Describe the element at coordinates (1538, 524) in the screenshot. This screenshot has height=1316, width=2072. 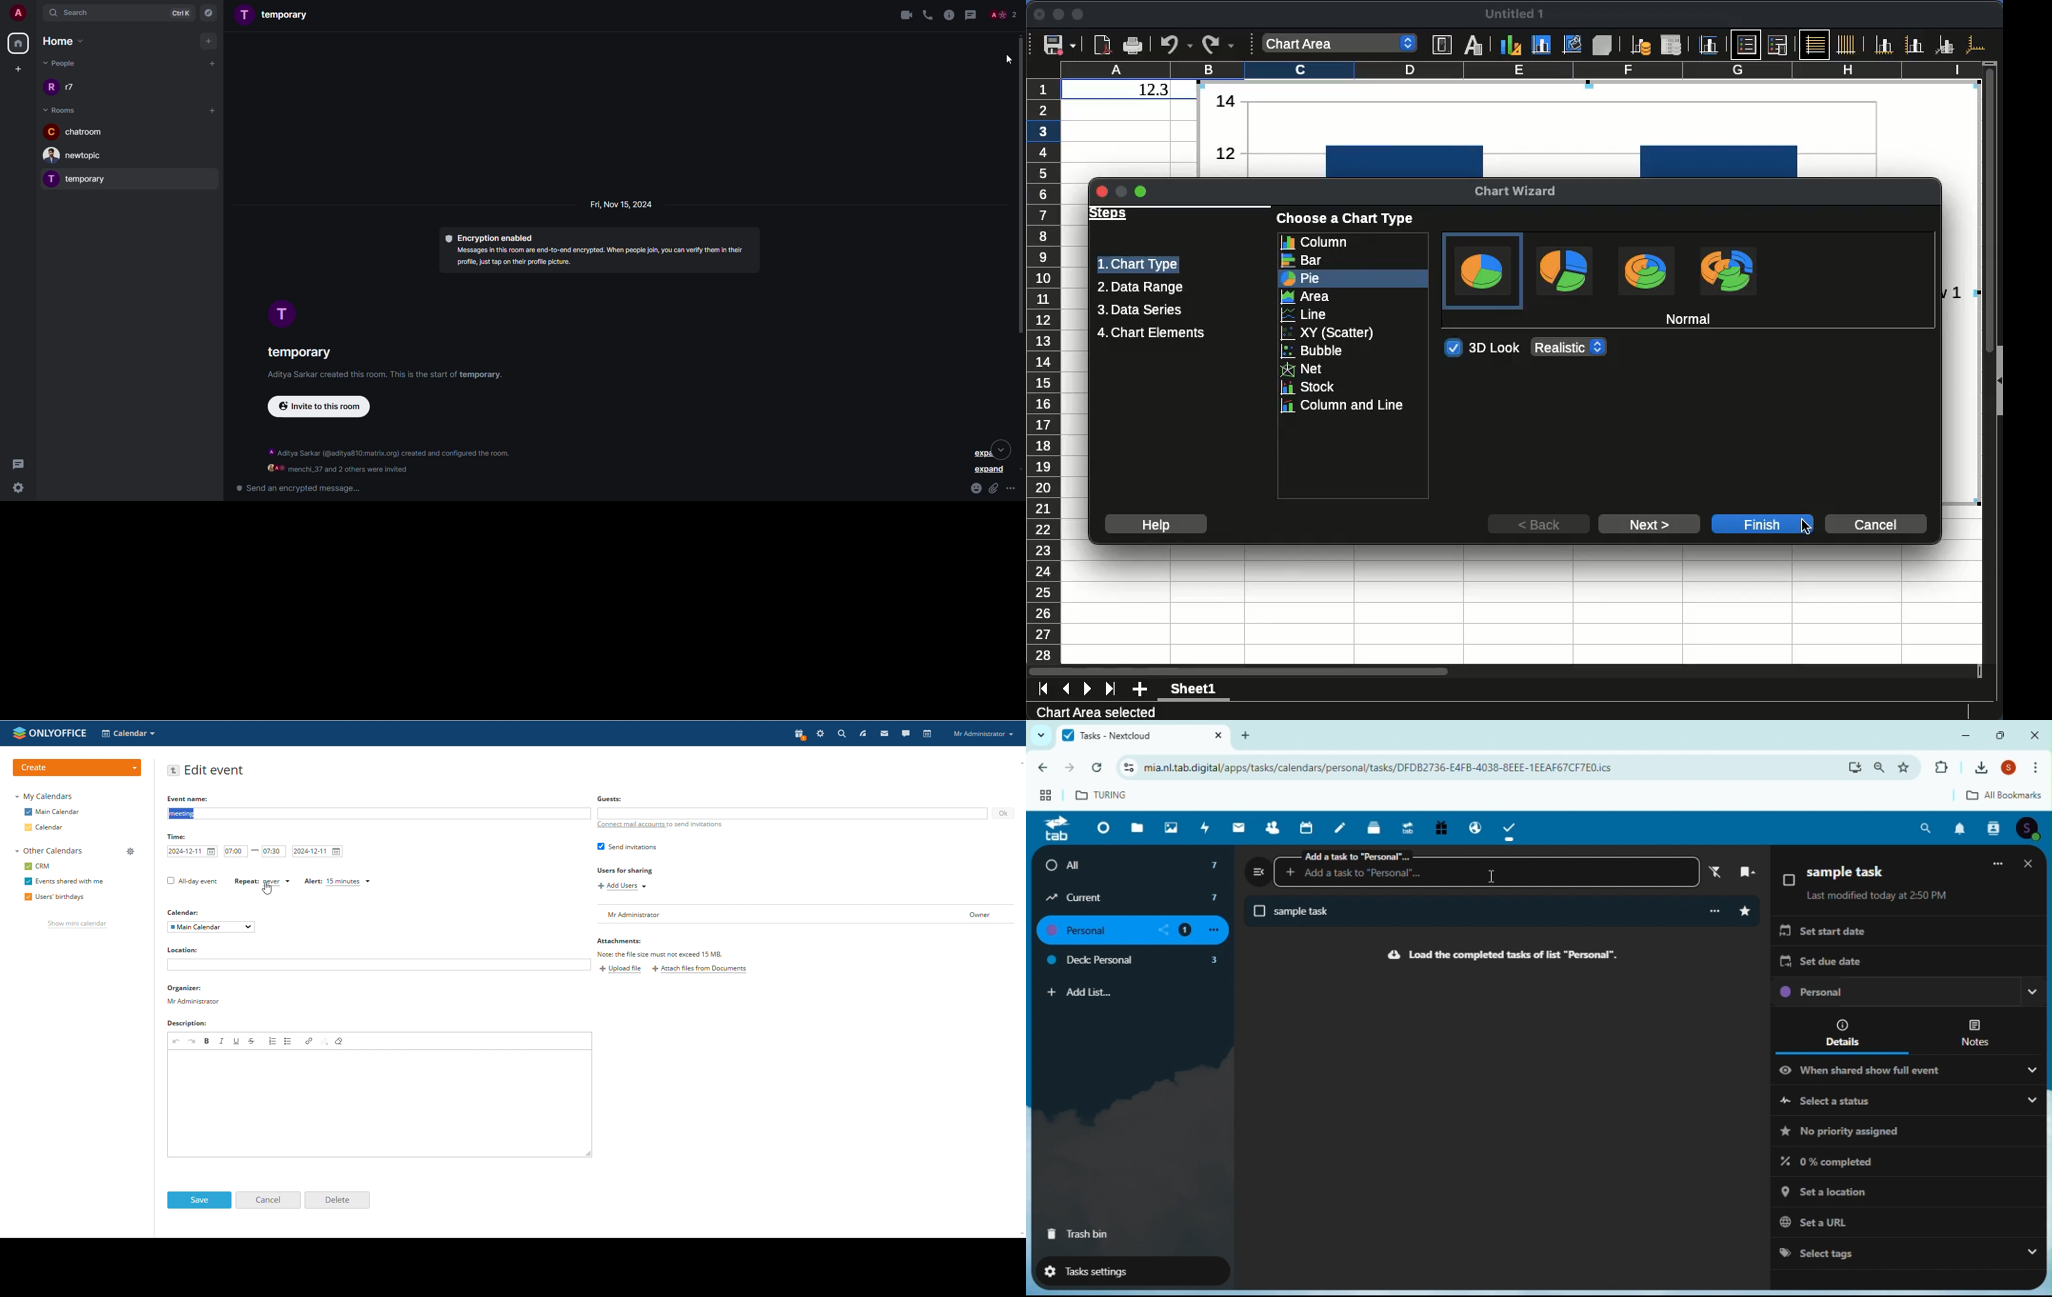
I see `back` at that location.